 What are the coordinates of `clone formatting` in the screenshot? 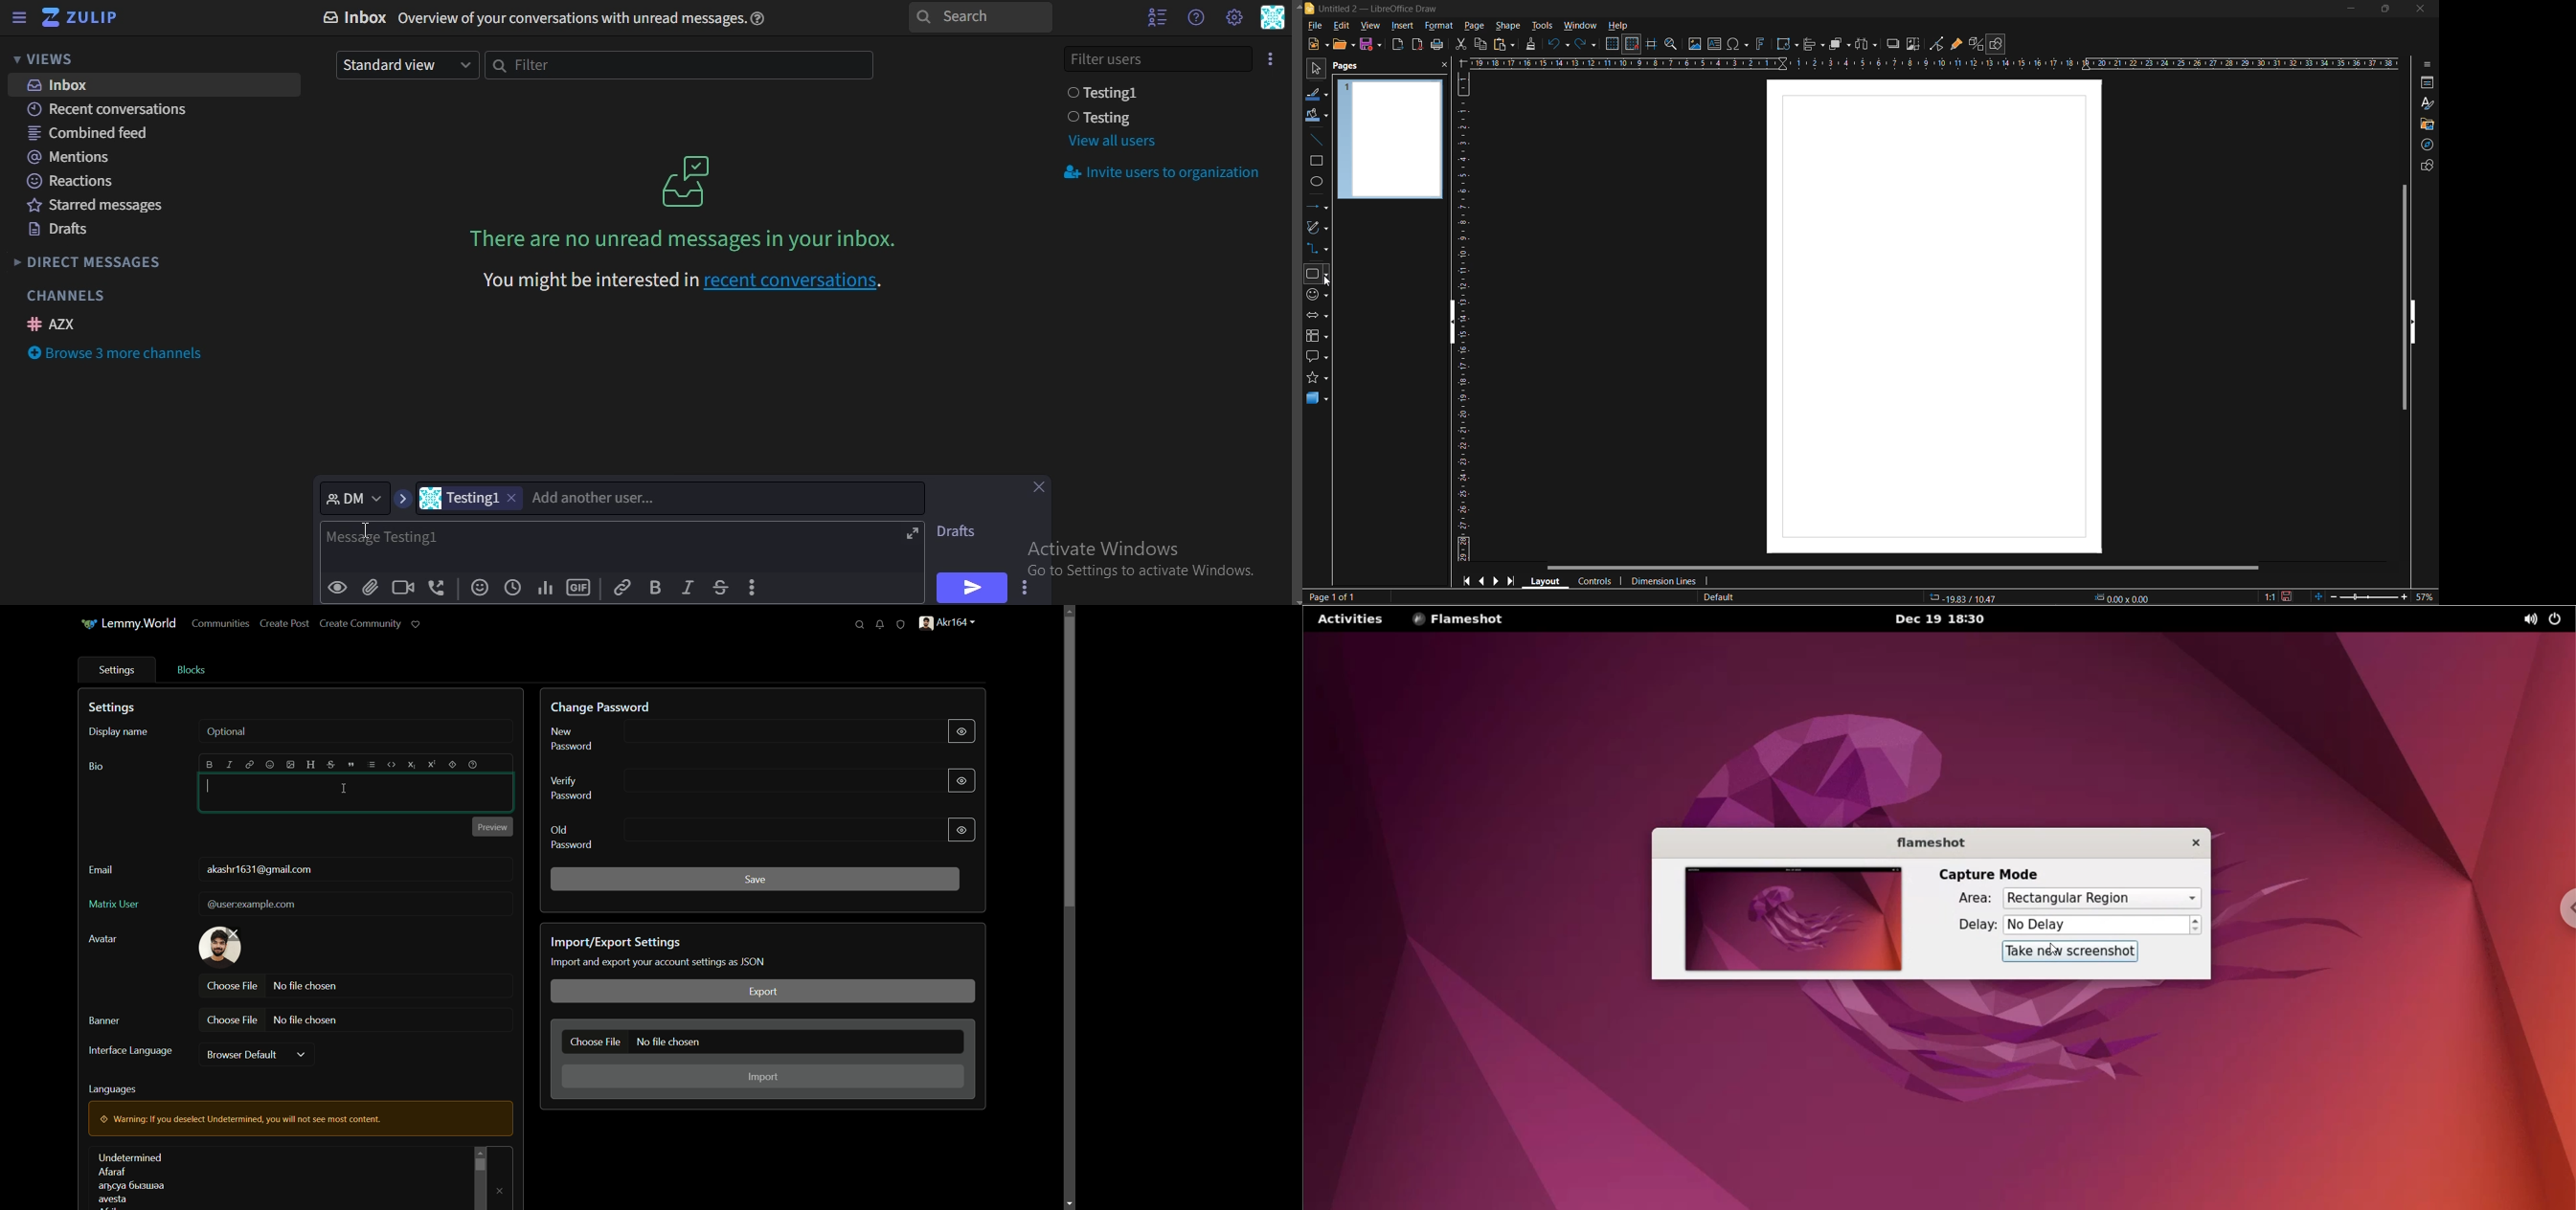 It's located at (1534, 44).